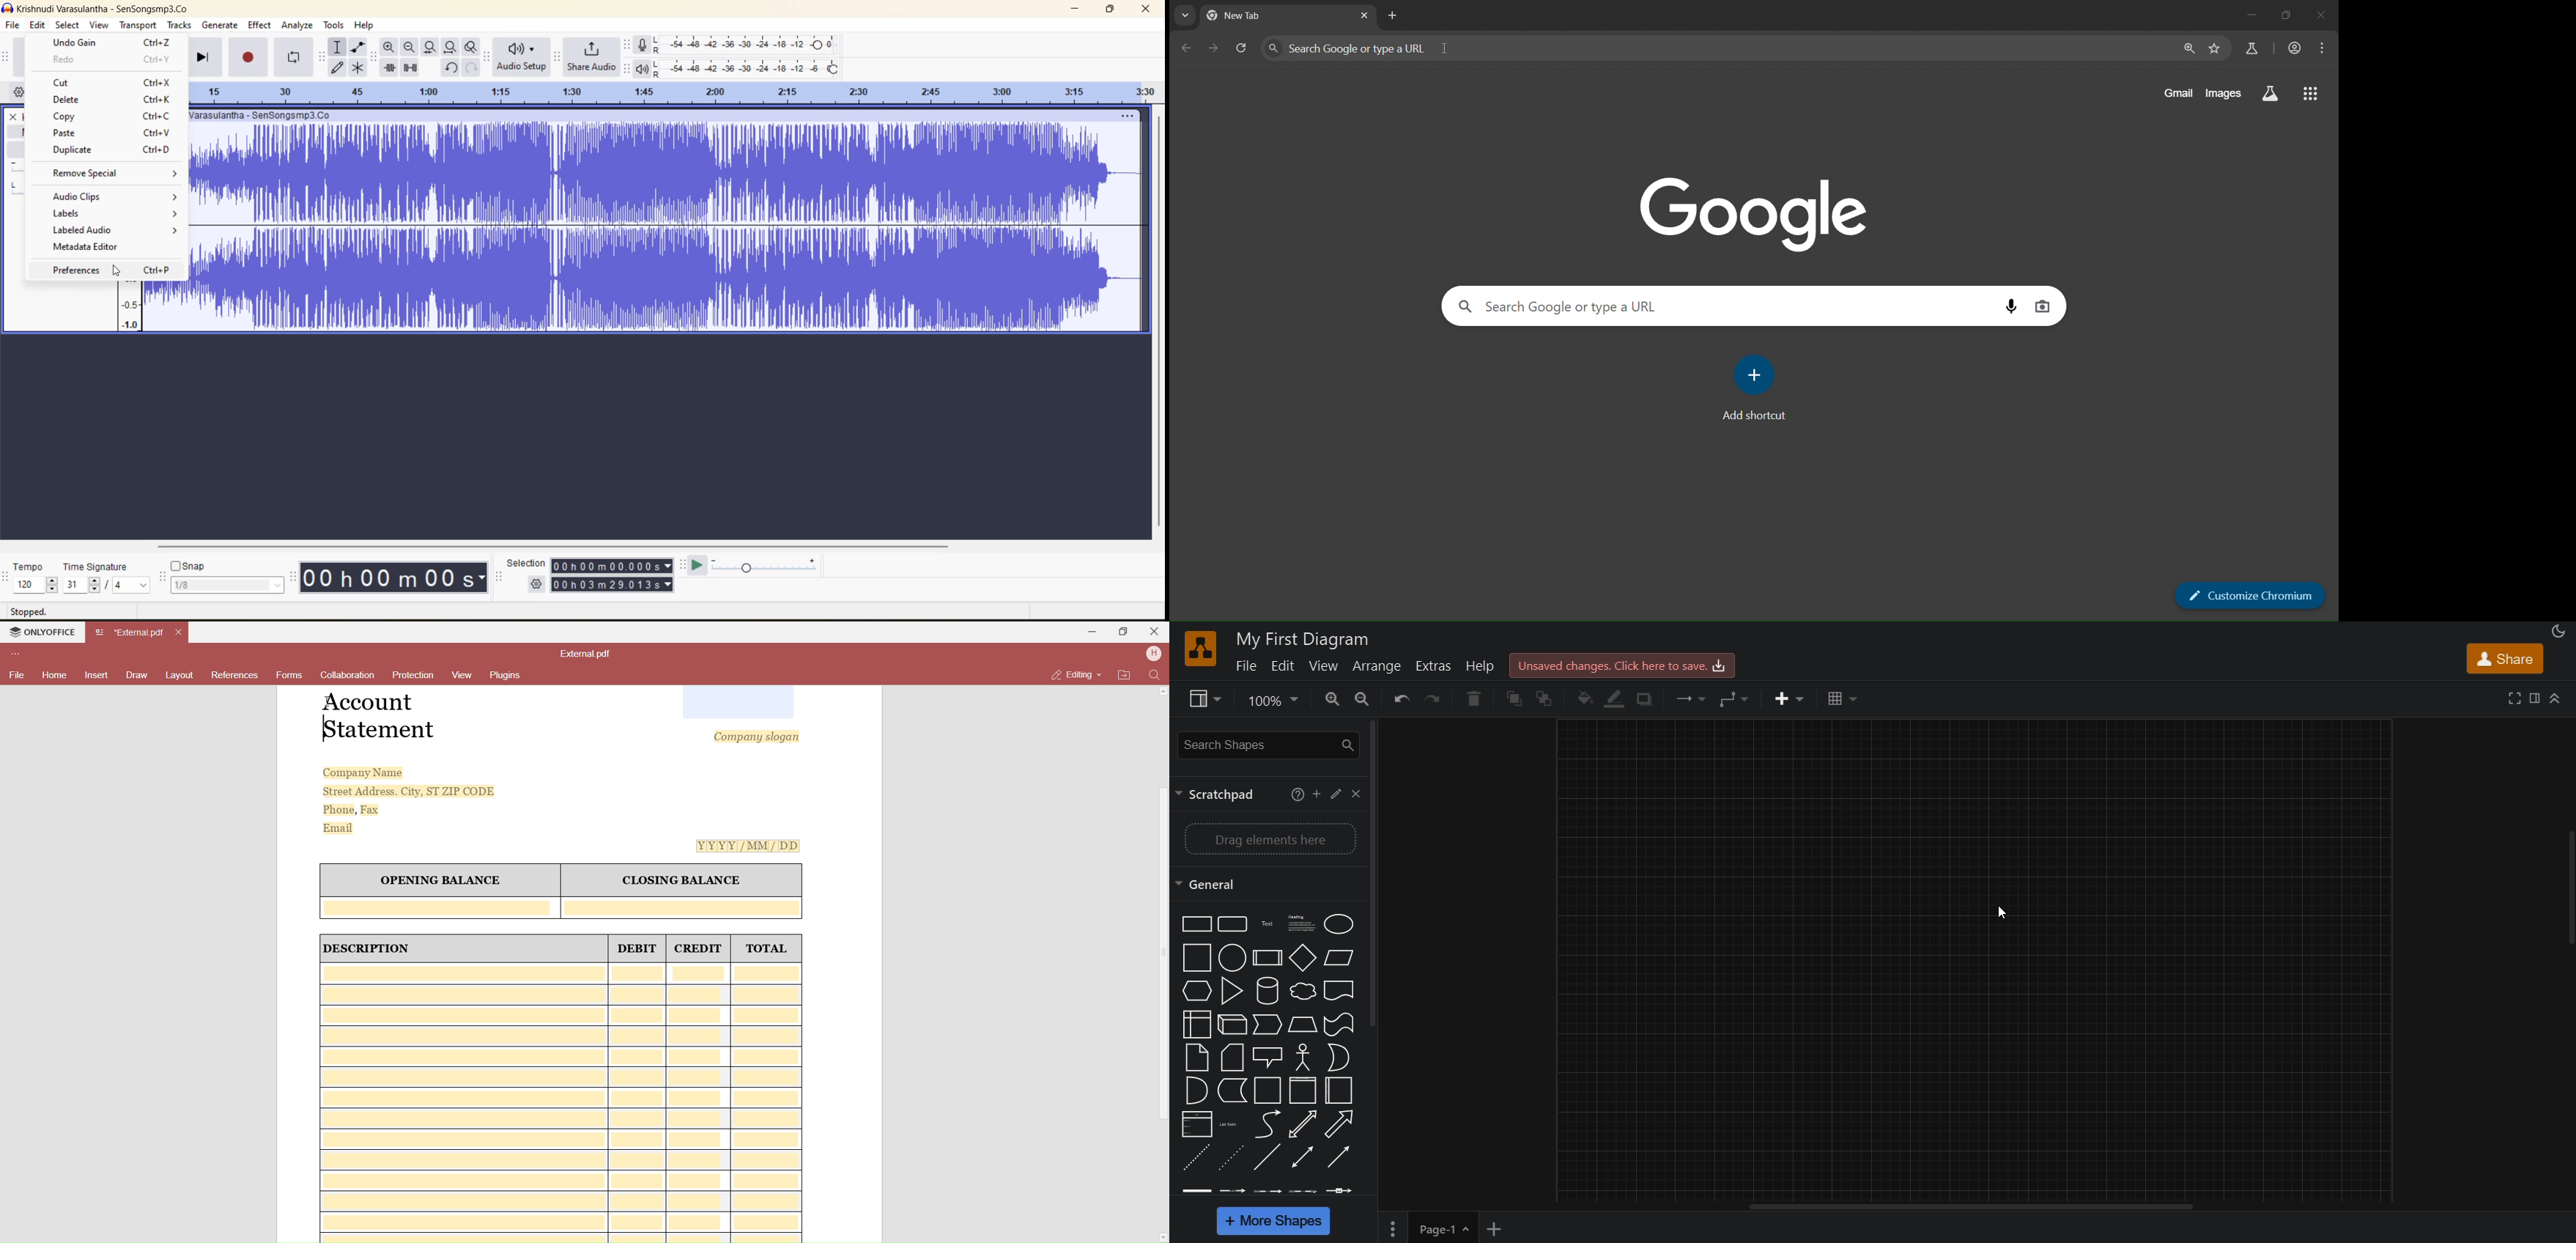 This screenshot has height=1260, width=2576. I want to click on Scroll Down, so click(1161, 1236).